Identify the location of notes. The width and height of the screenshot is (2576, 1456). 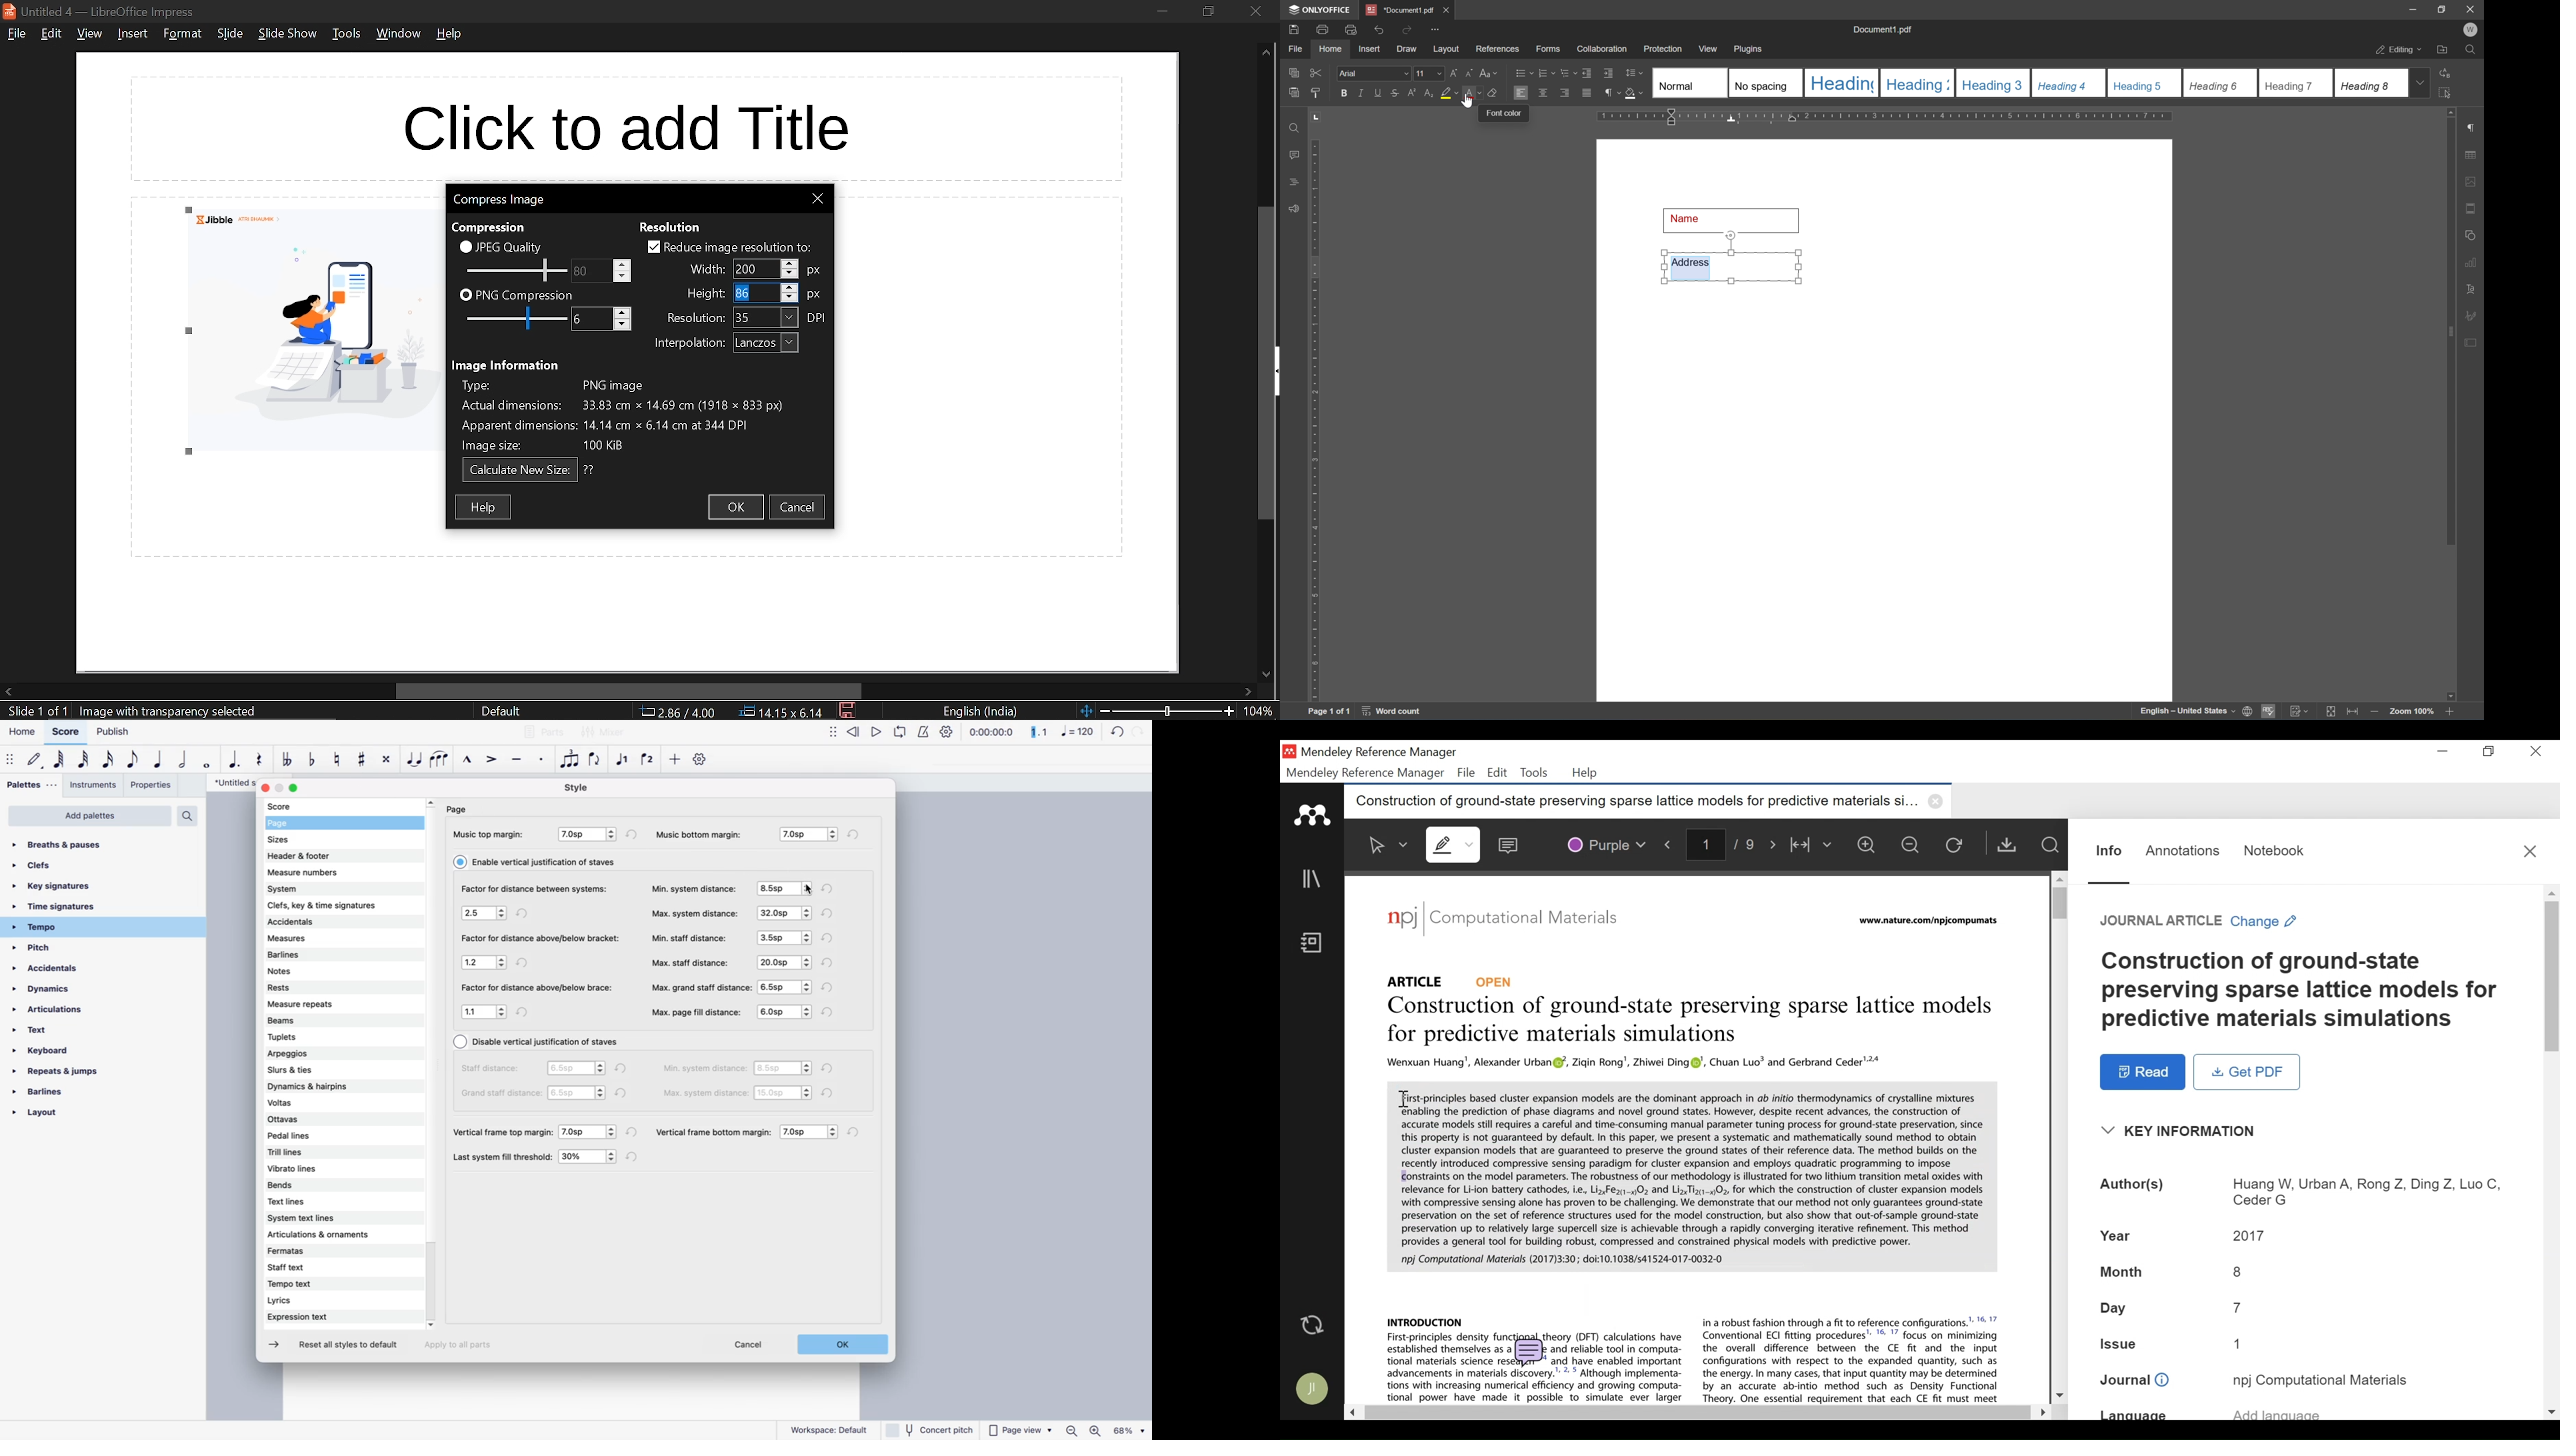
(311, 972).